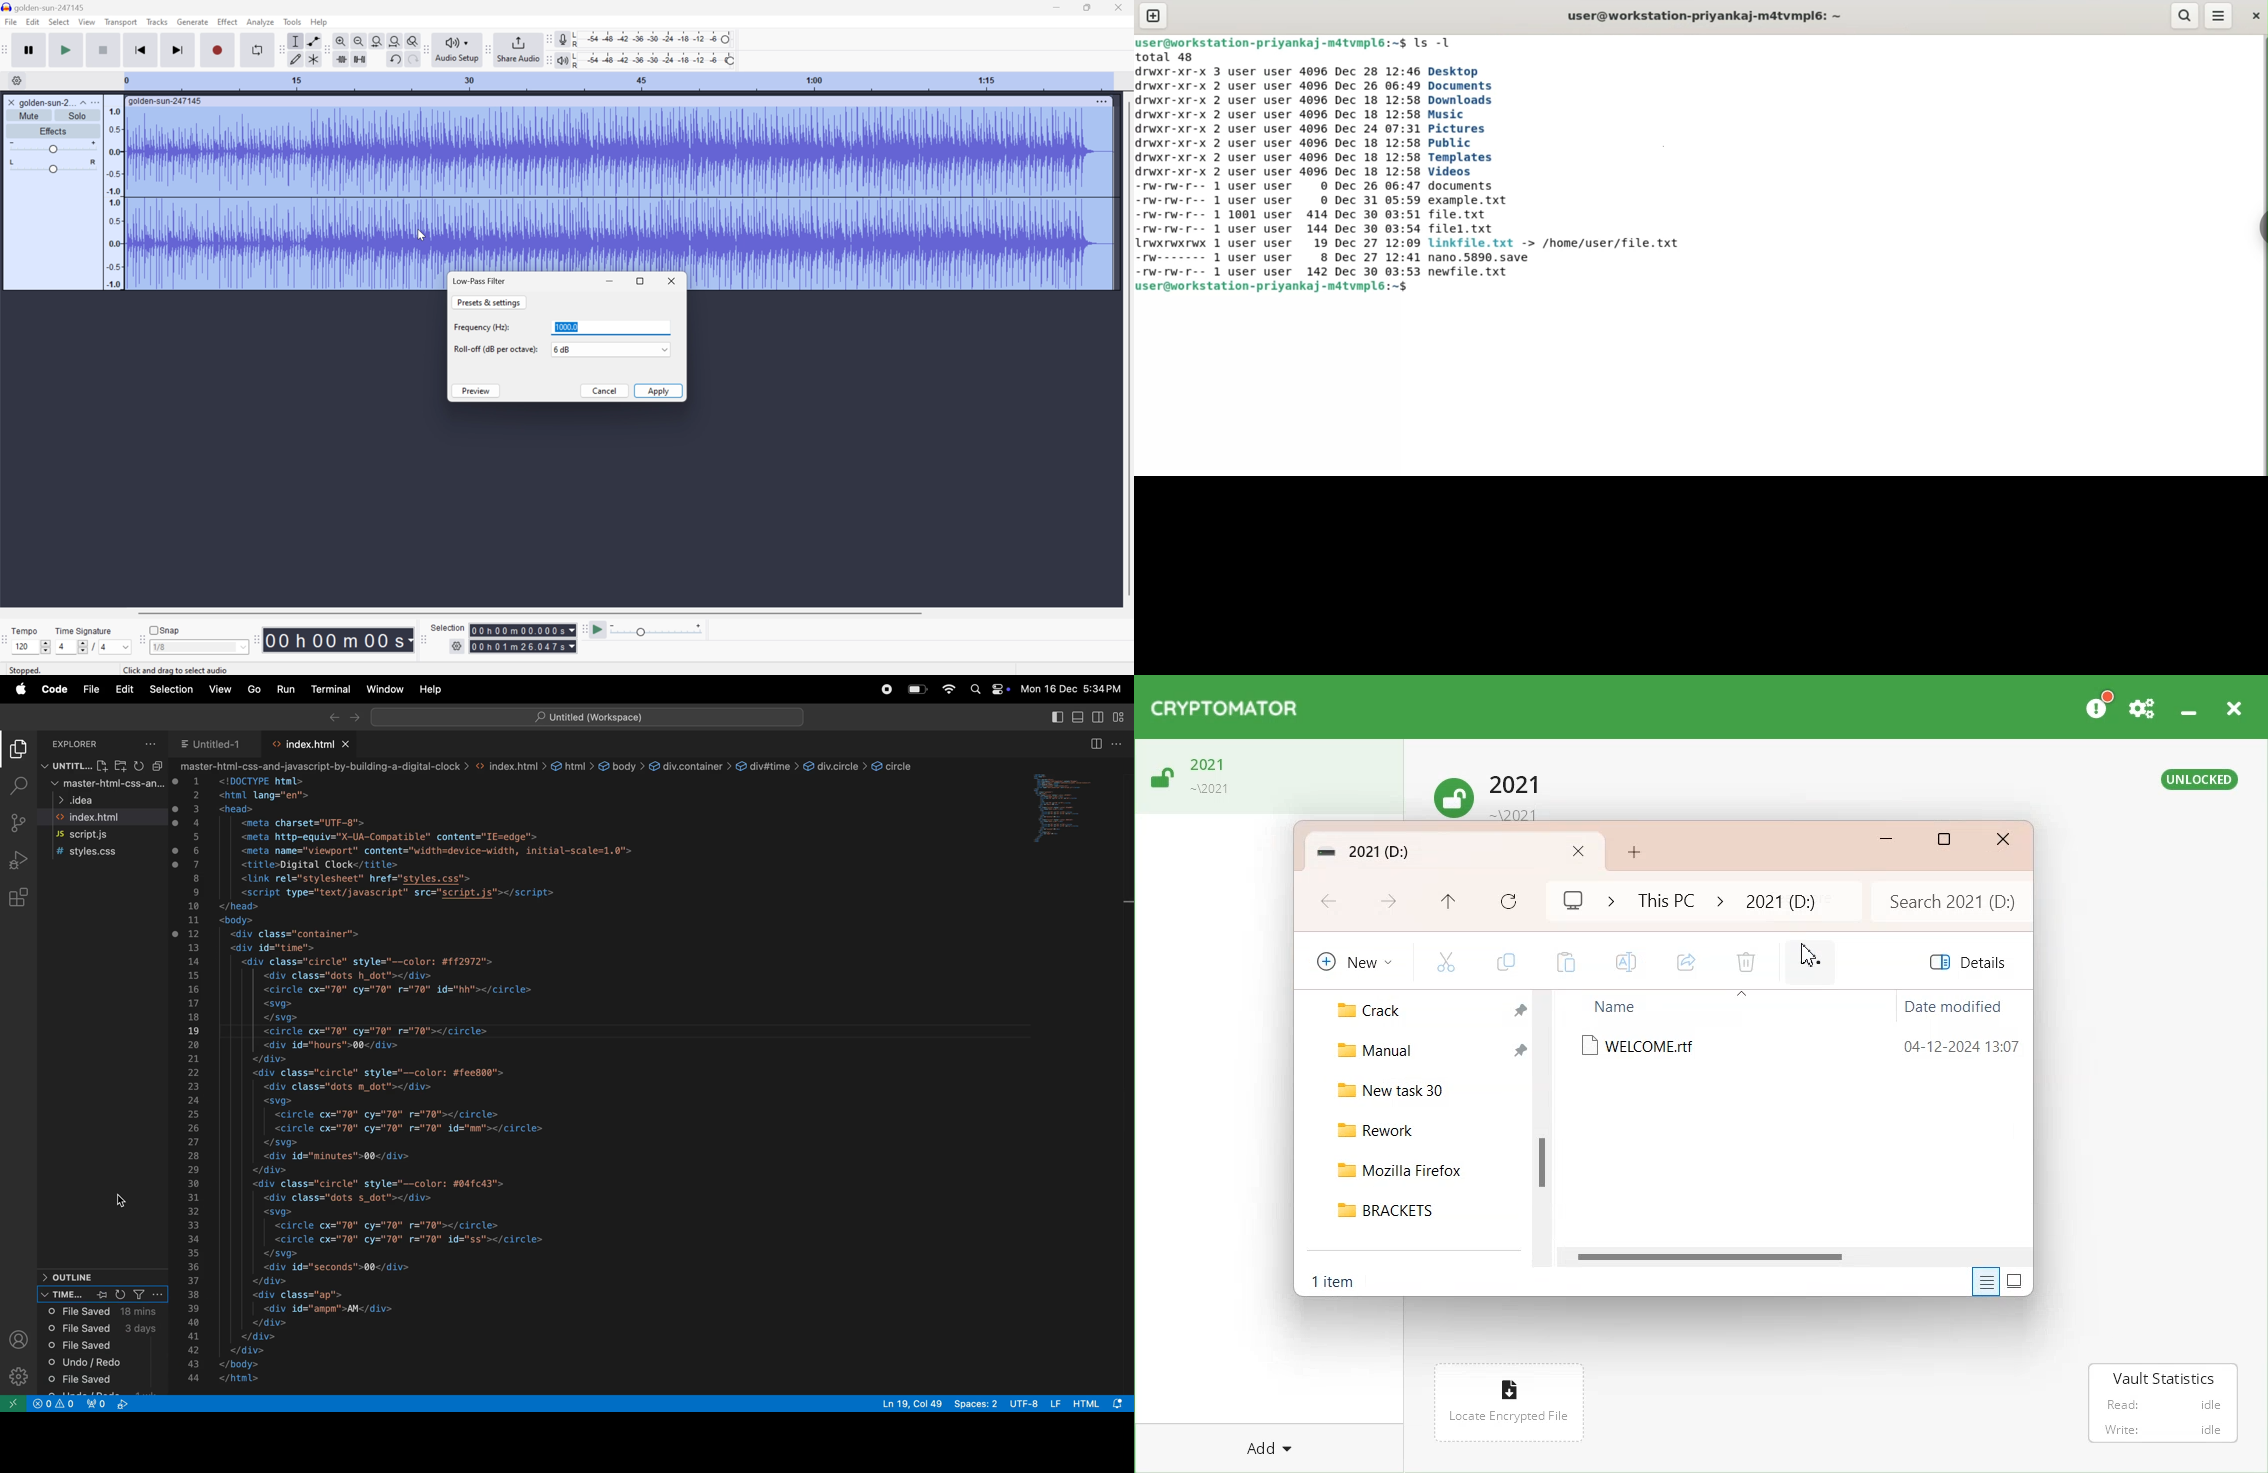 The image size is (2268, 1484). What do you see at coordinates (178, 670) in the screenshot?
I see `` at bounding box center [178, 670].